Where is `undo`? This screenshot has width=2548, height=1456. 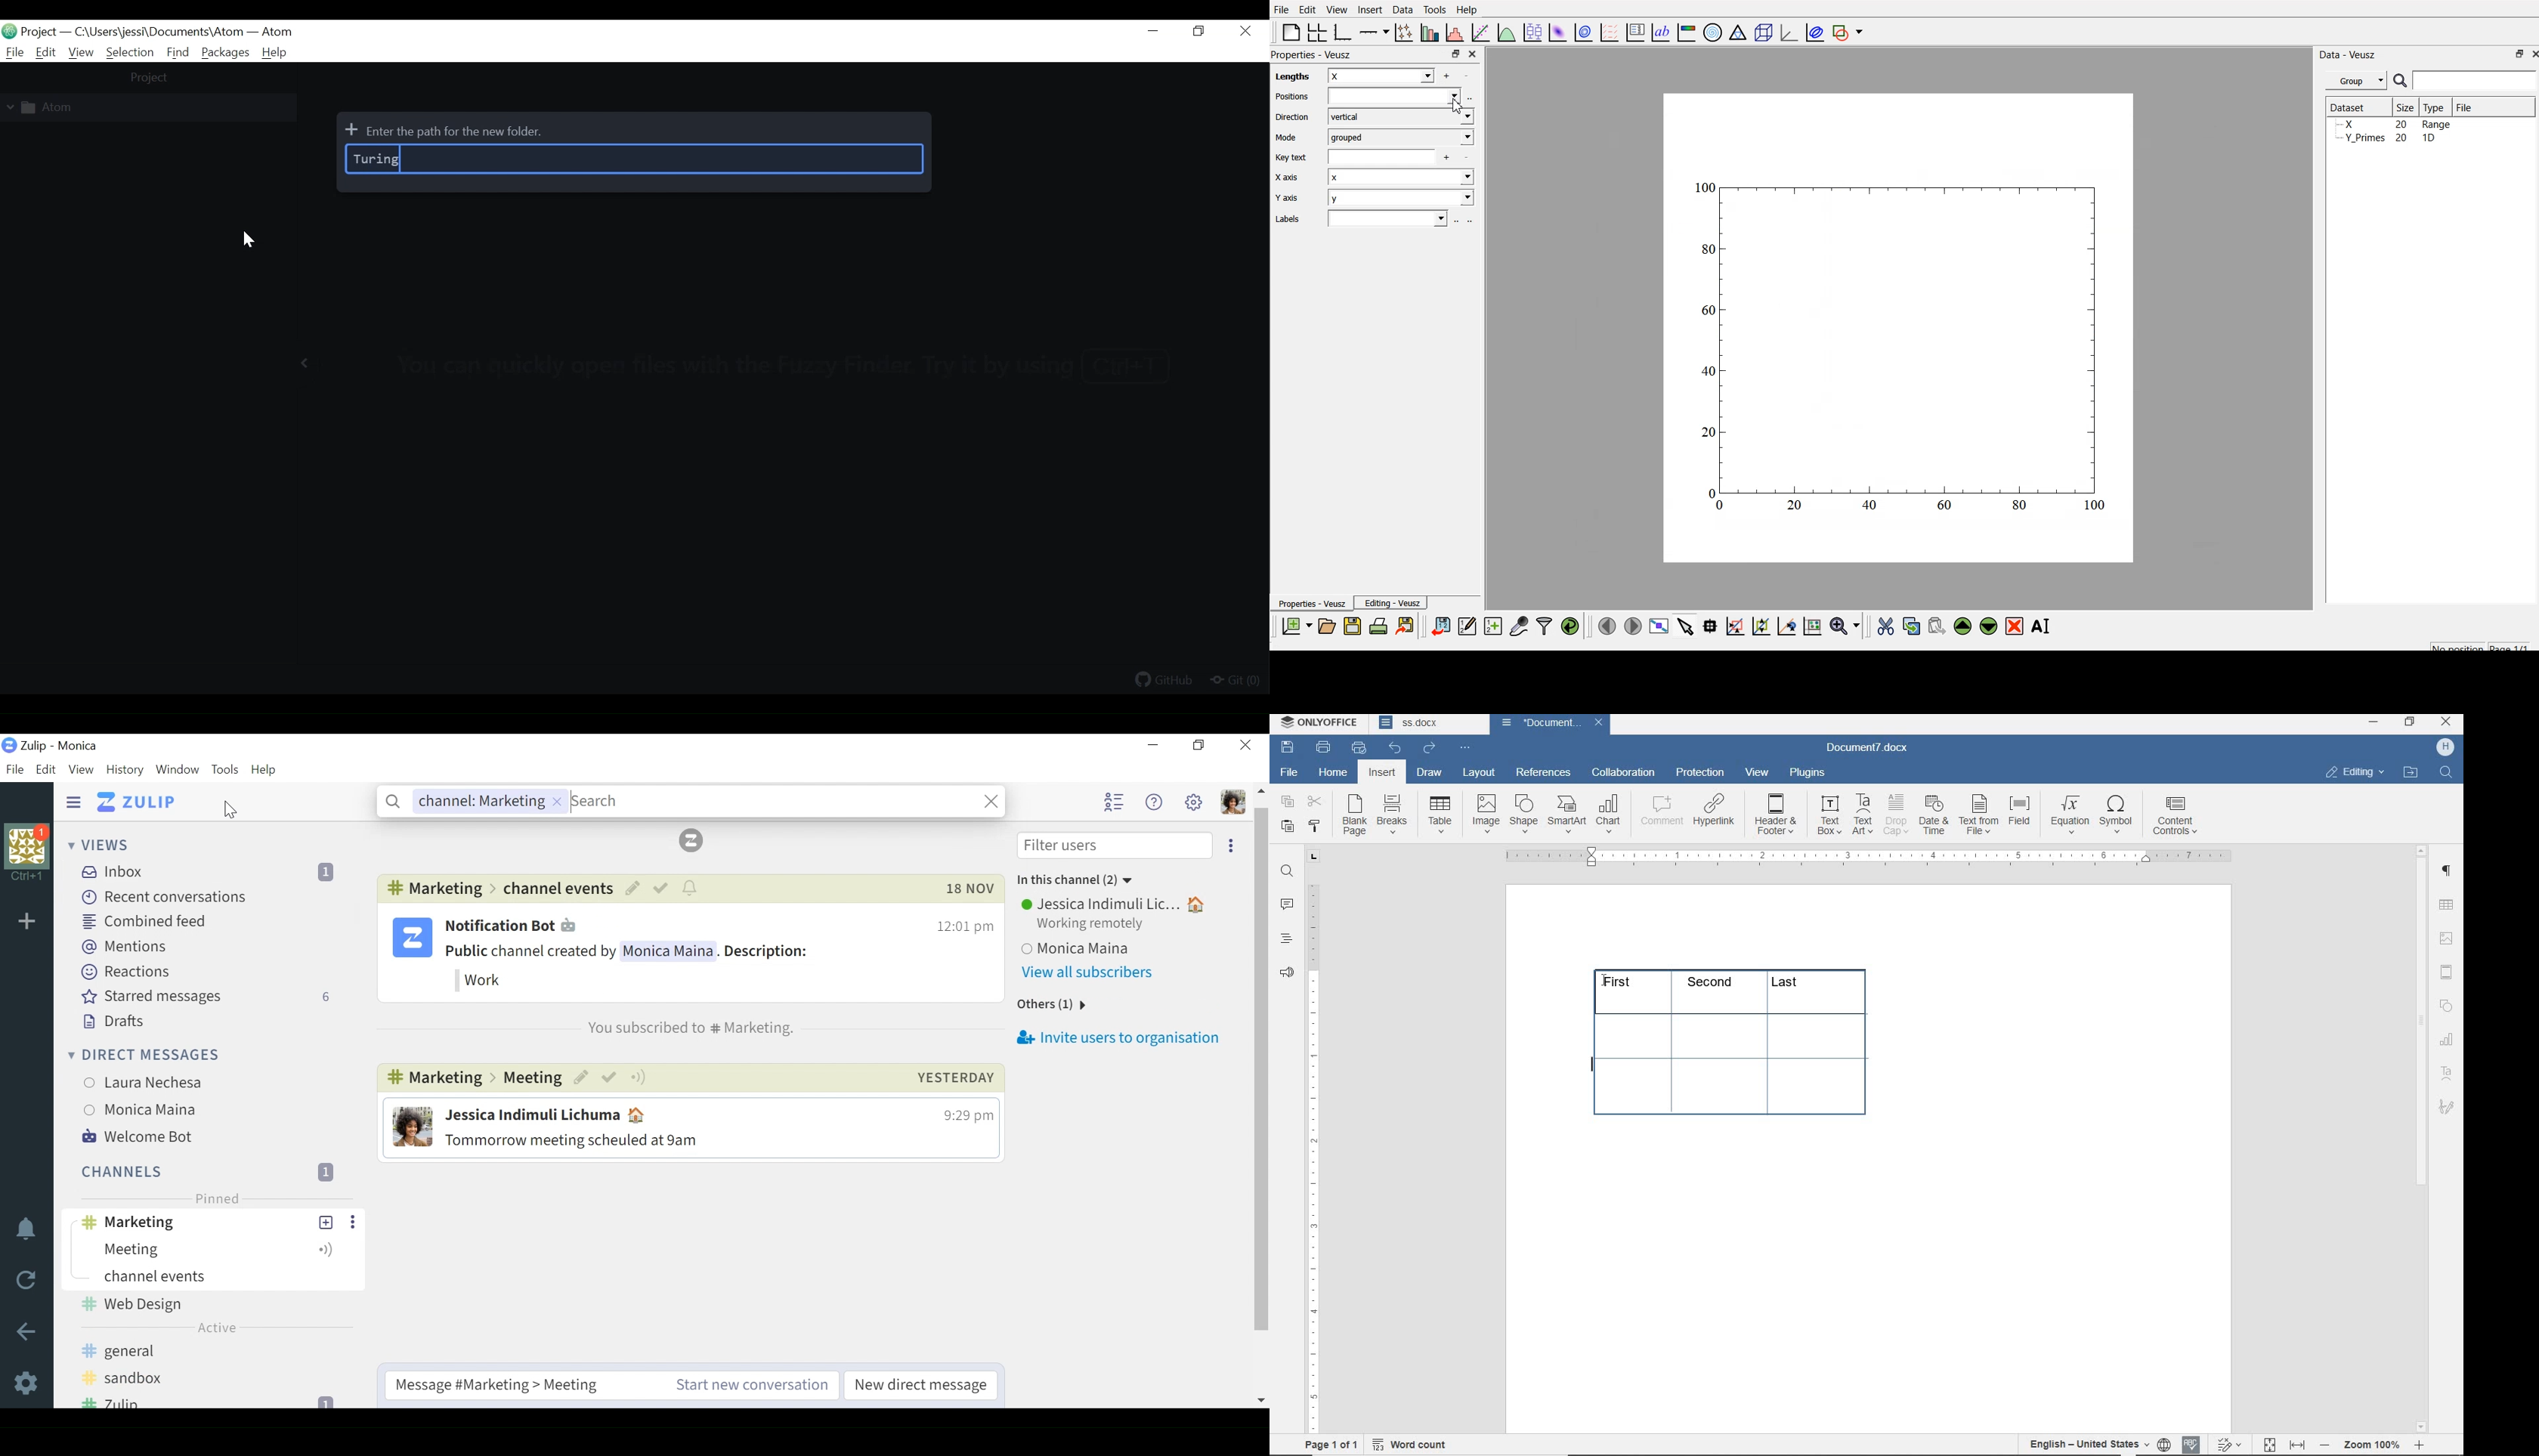 undo is located at coordinates (1394, 747).